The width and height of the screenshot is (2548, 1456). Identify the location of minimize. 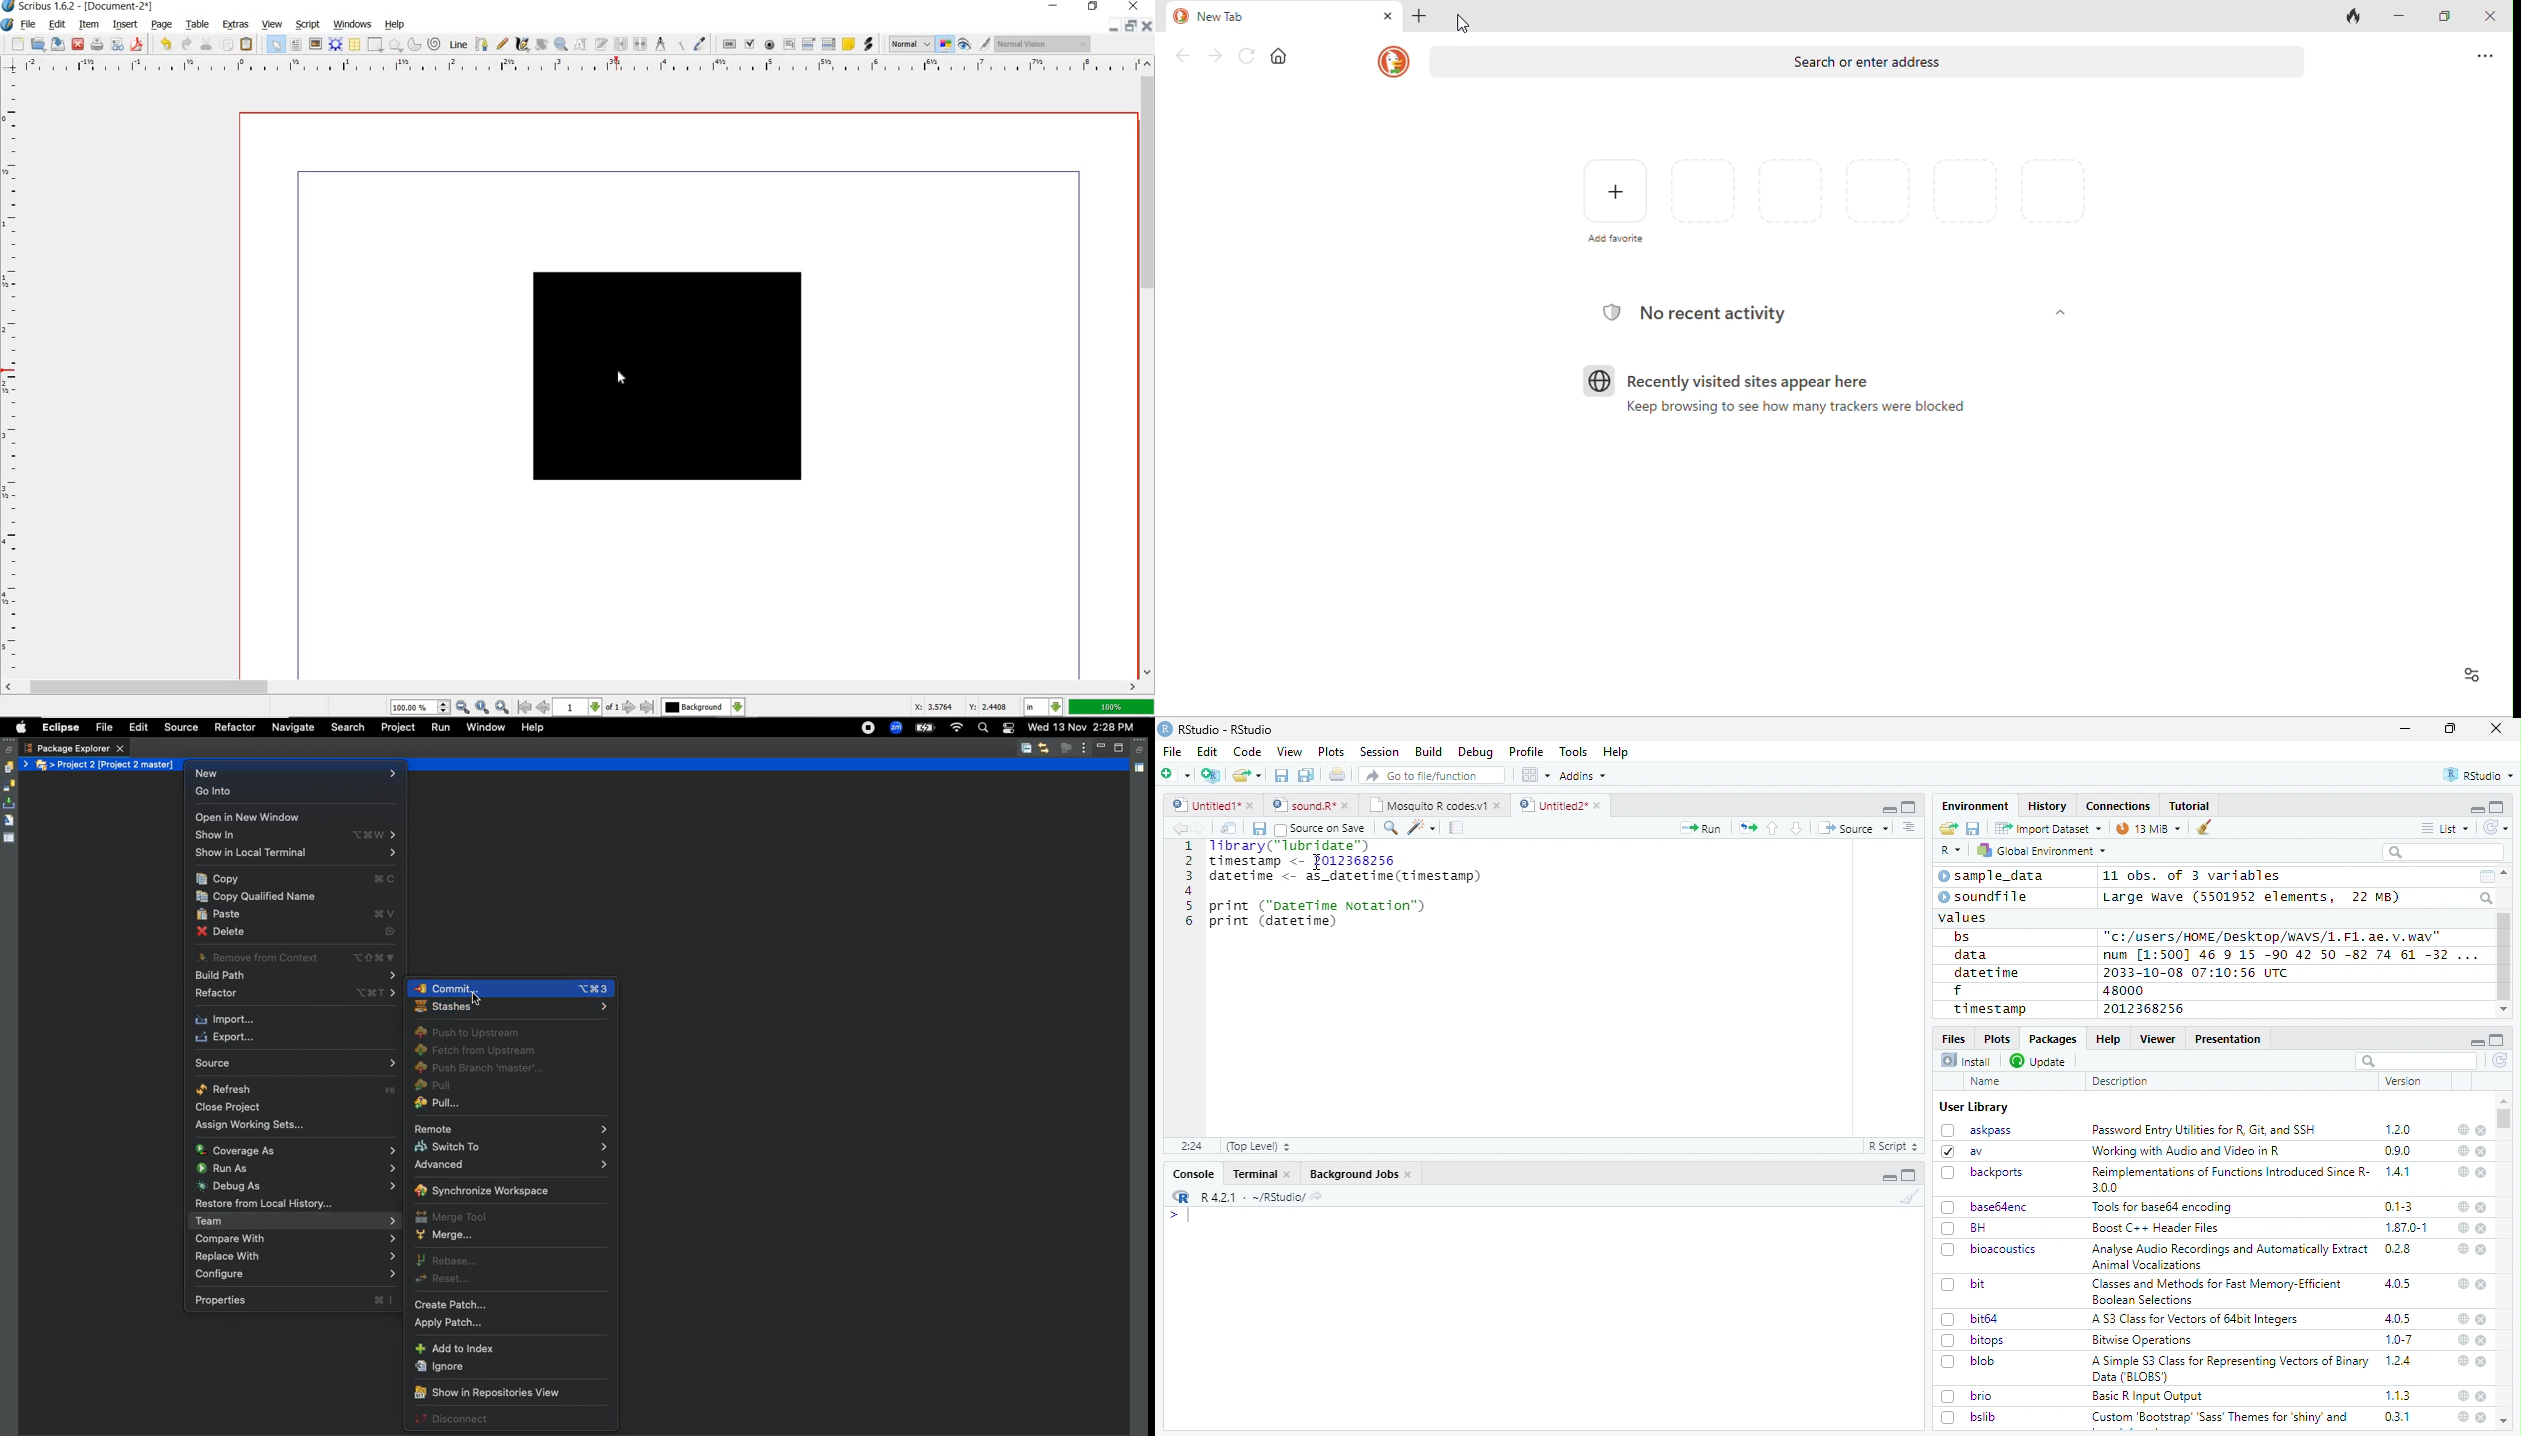
(2408, 729).